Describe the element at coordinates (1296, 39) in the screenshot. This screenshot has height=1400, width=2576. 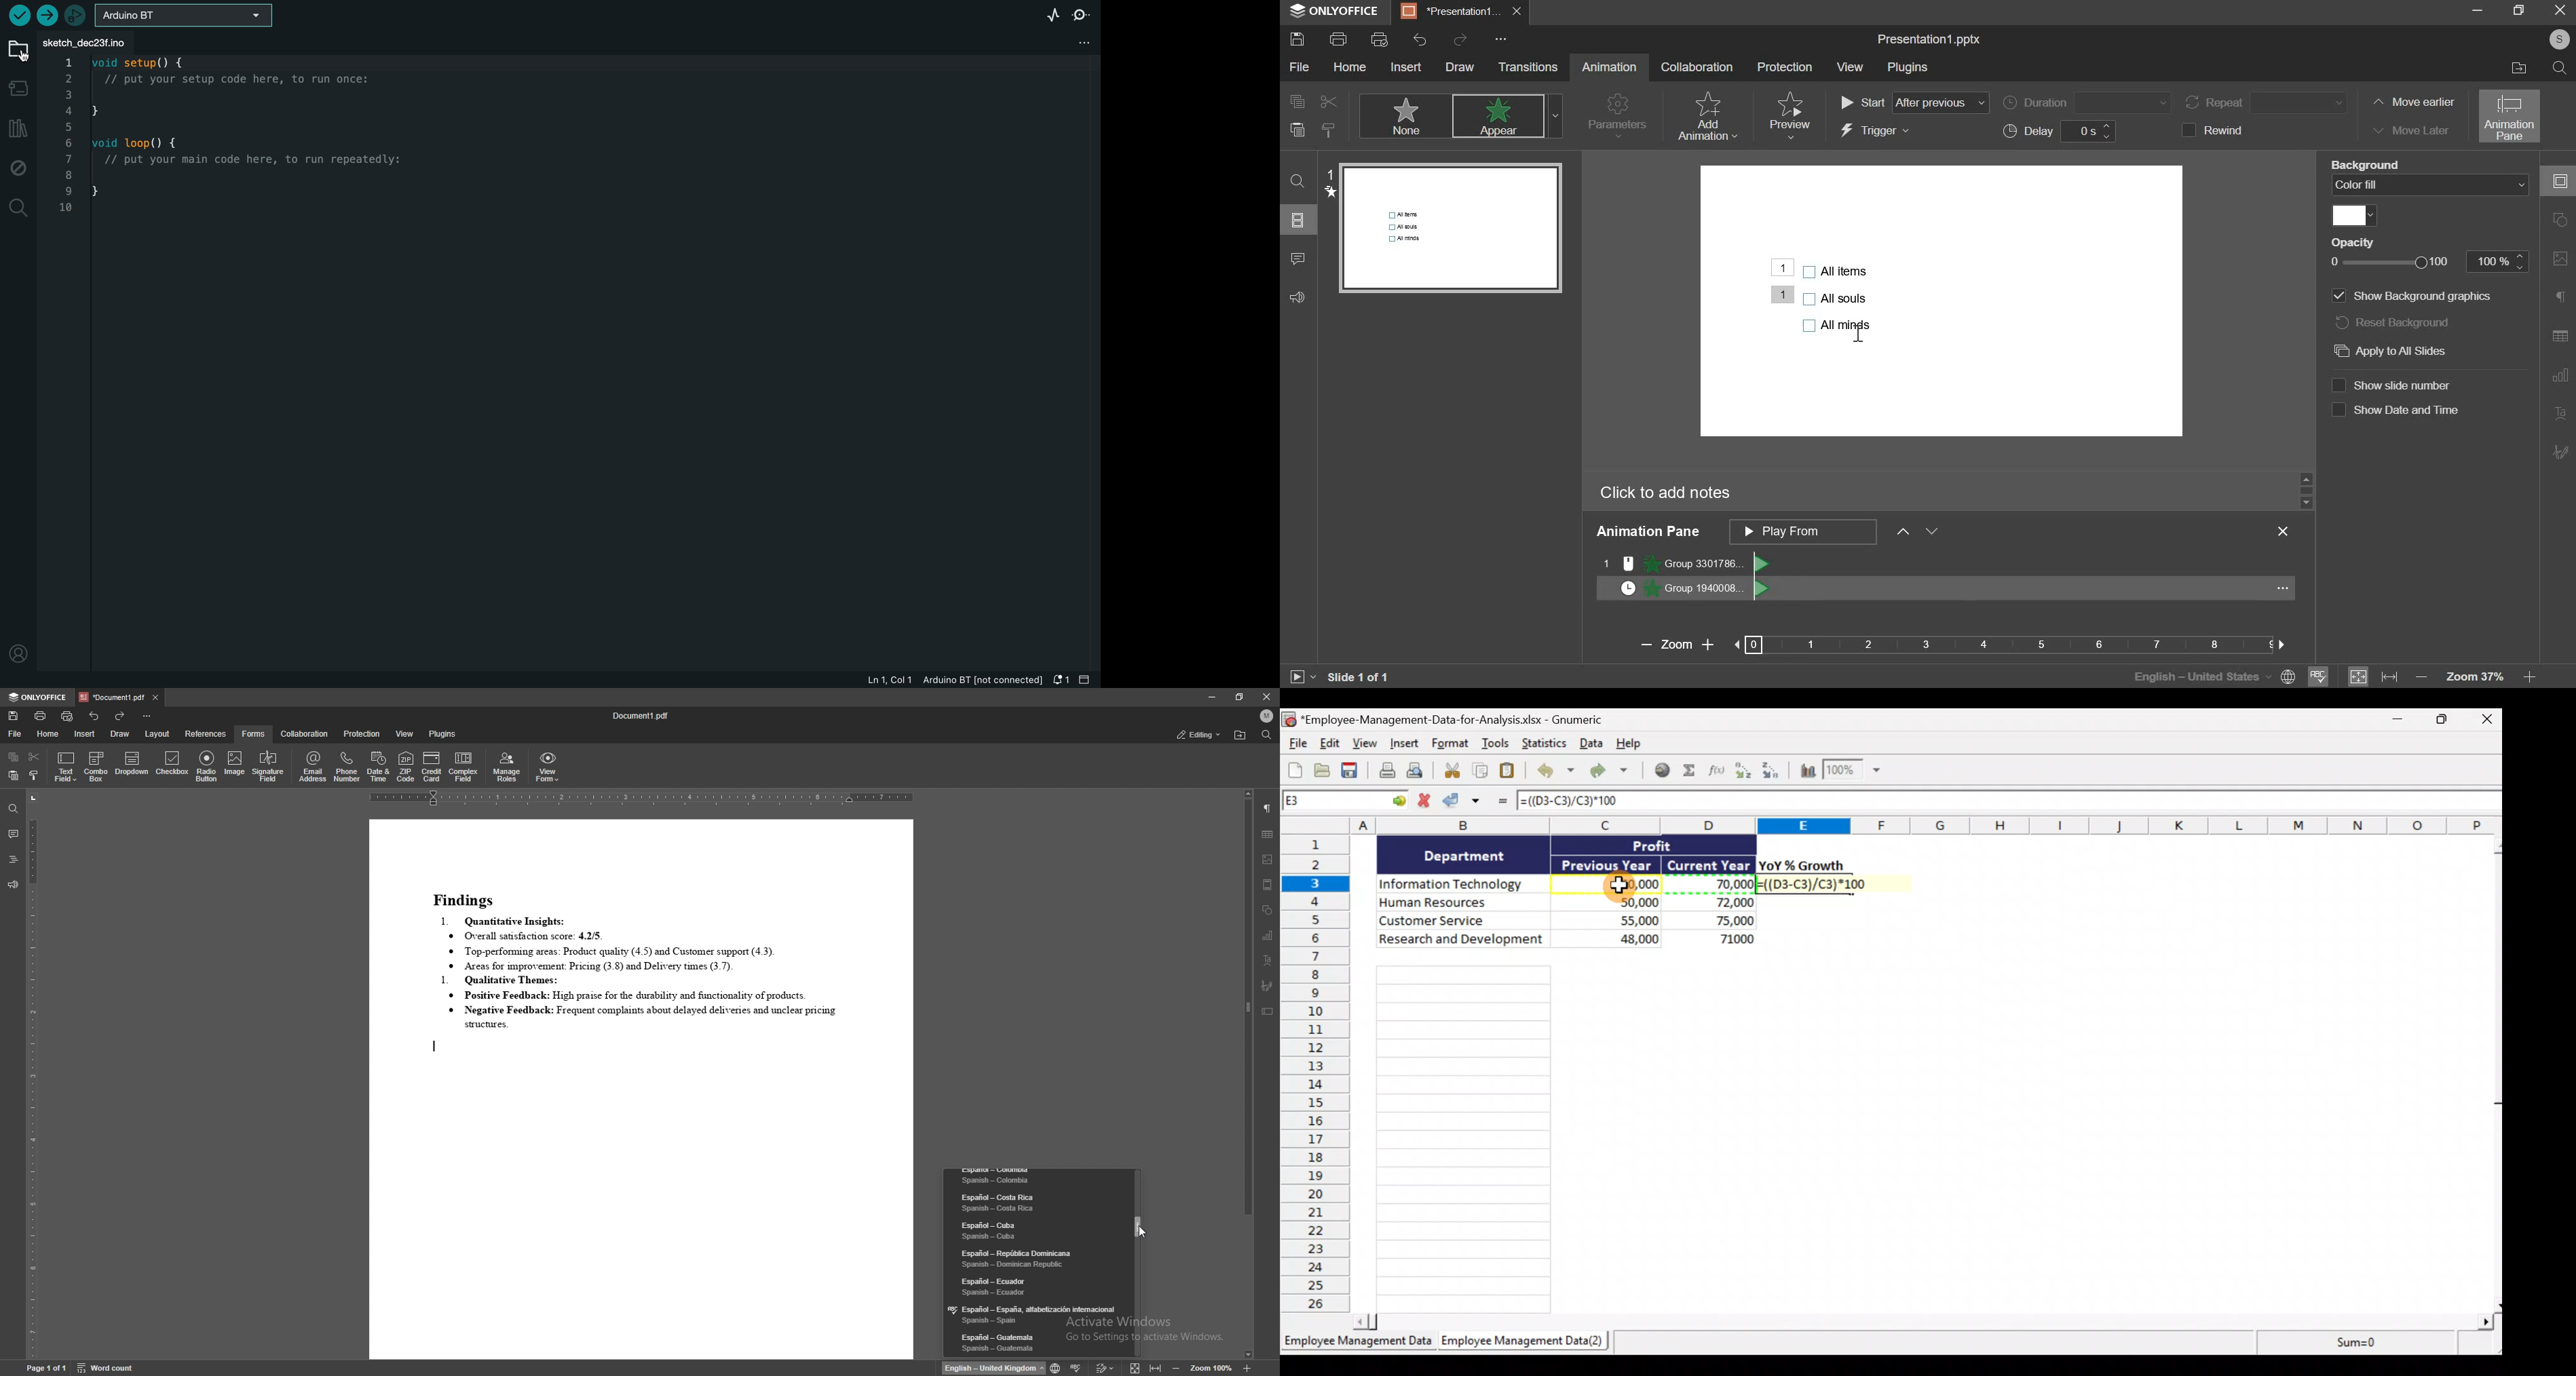
I see `save` at that location.